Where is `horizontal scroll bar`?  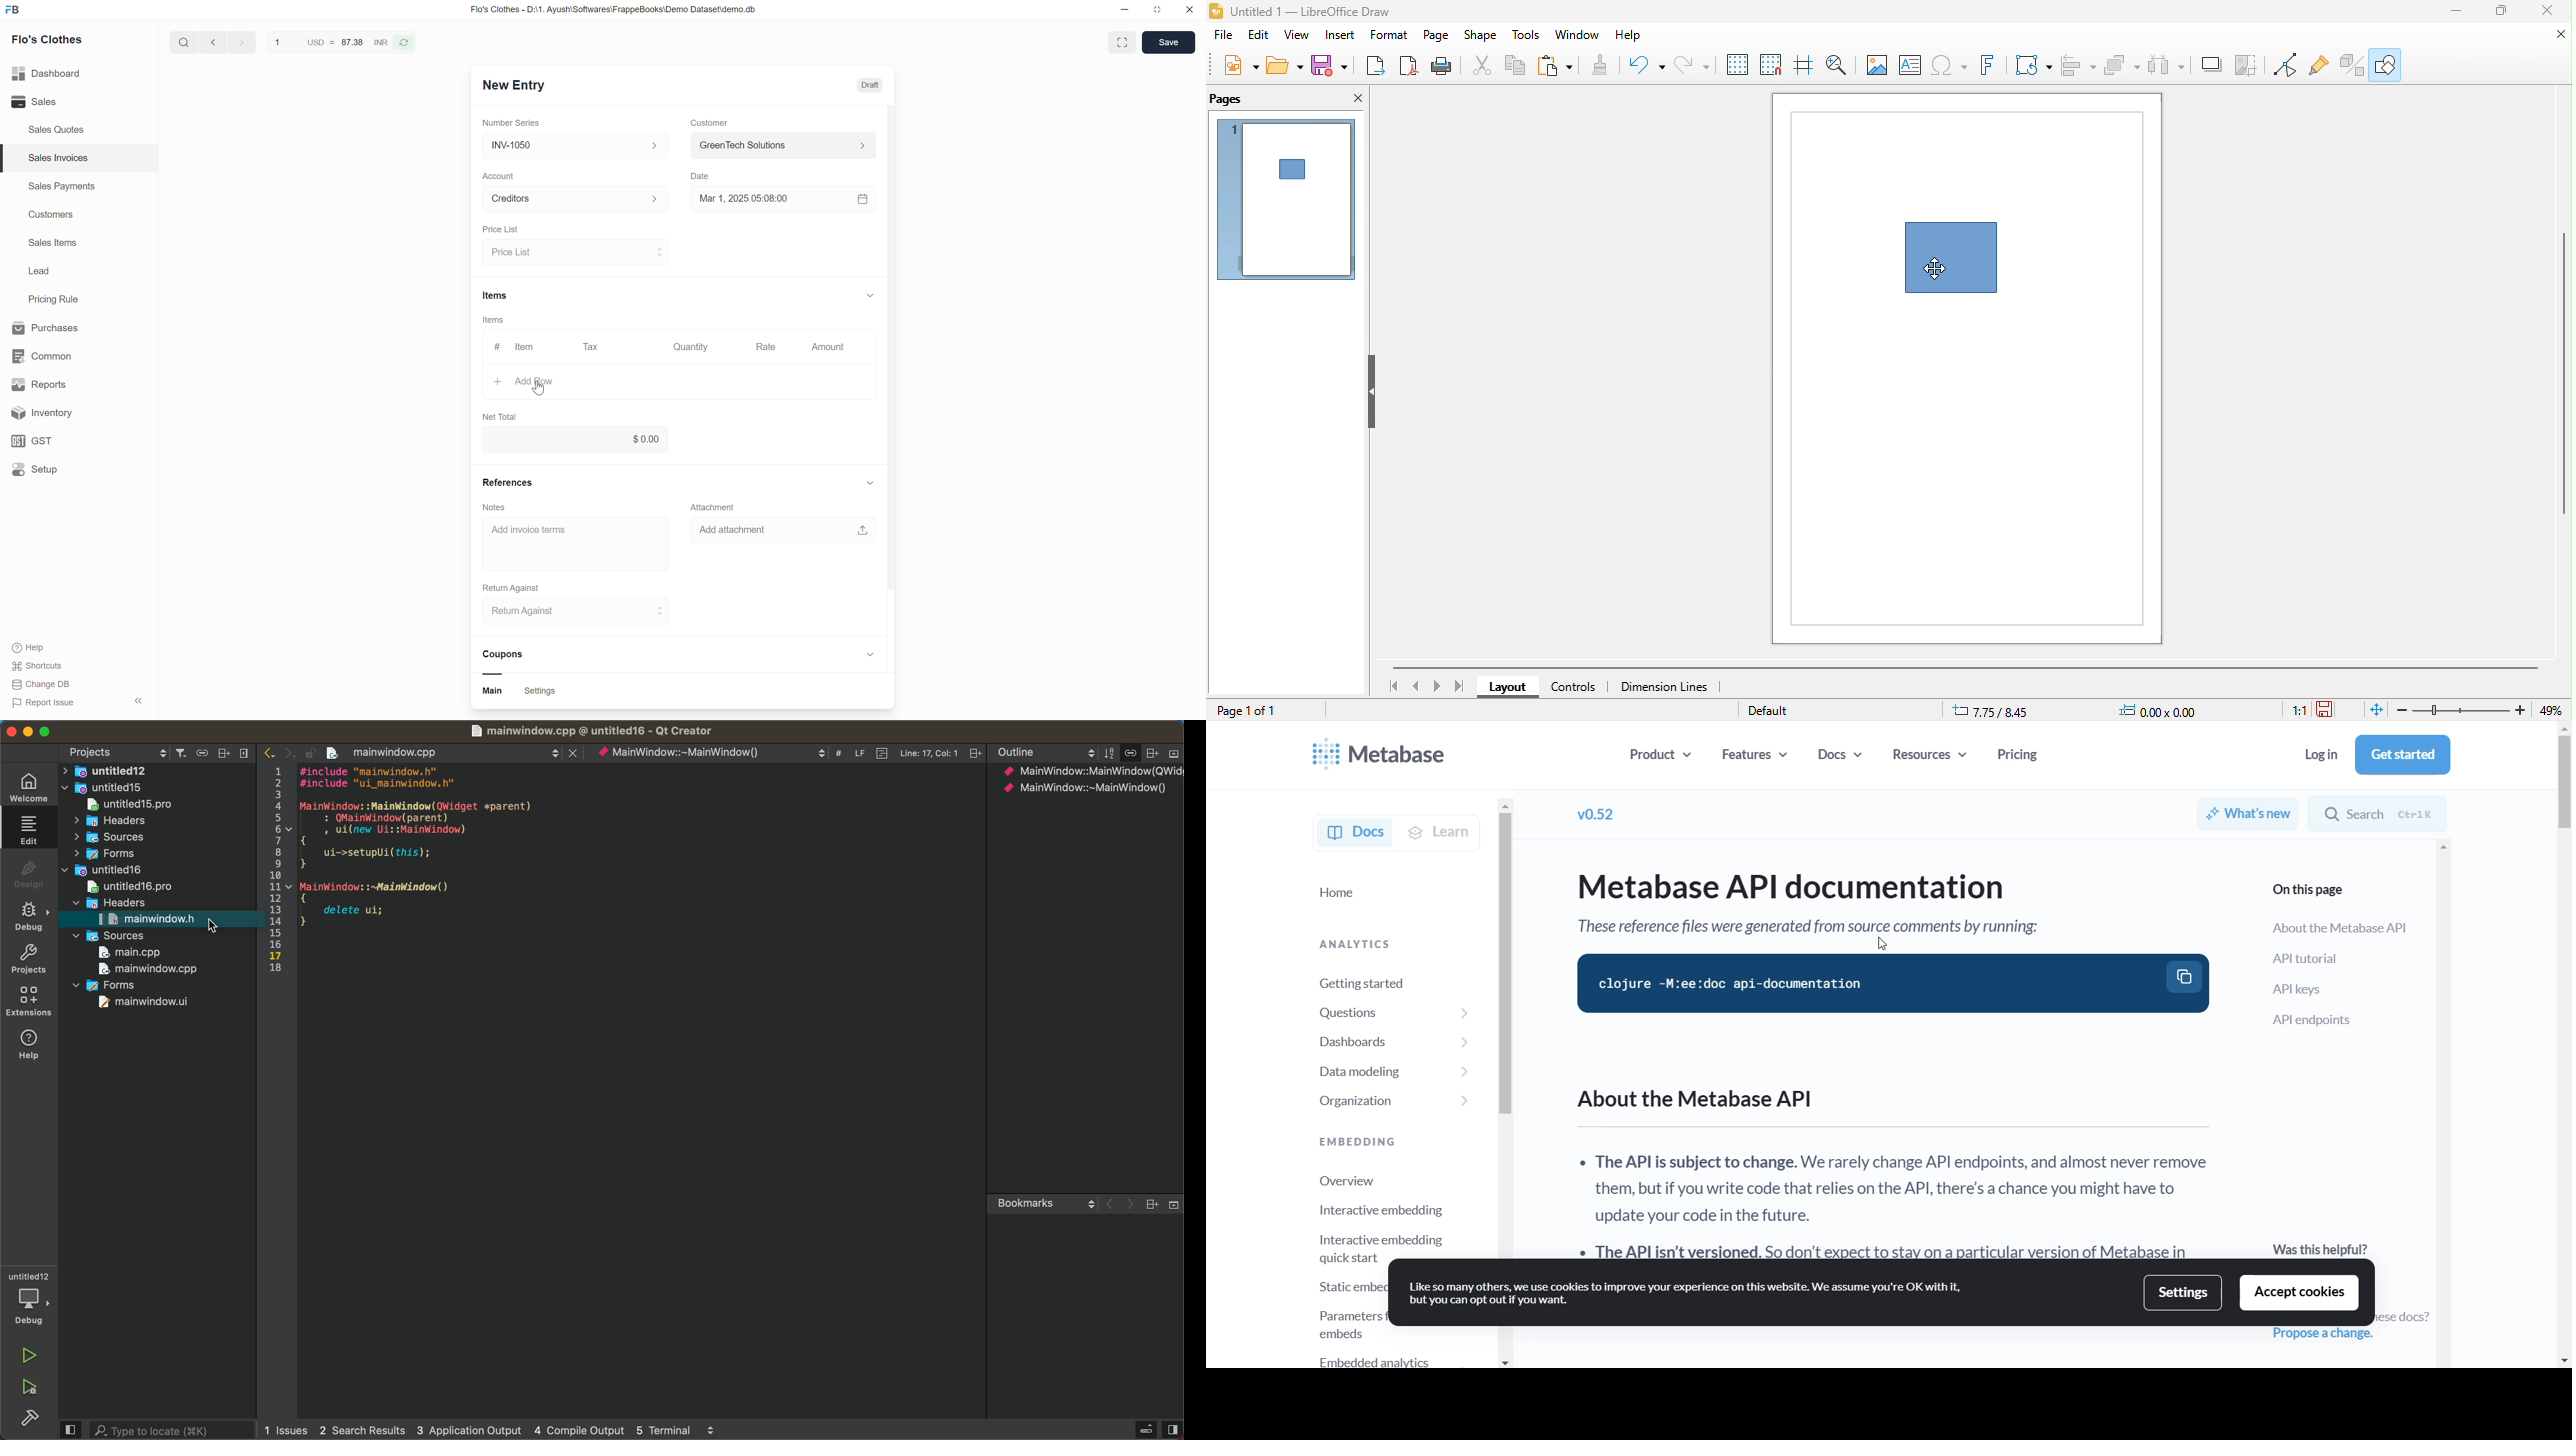 horizontal scroll bar is located at coordinates (1966, 667).